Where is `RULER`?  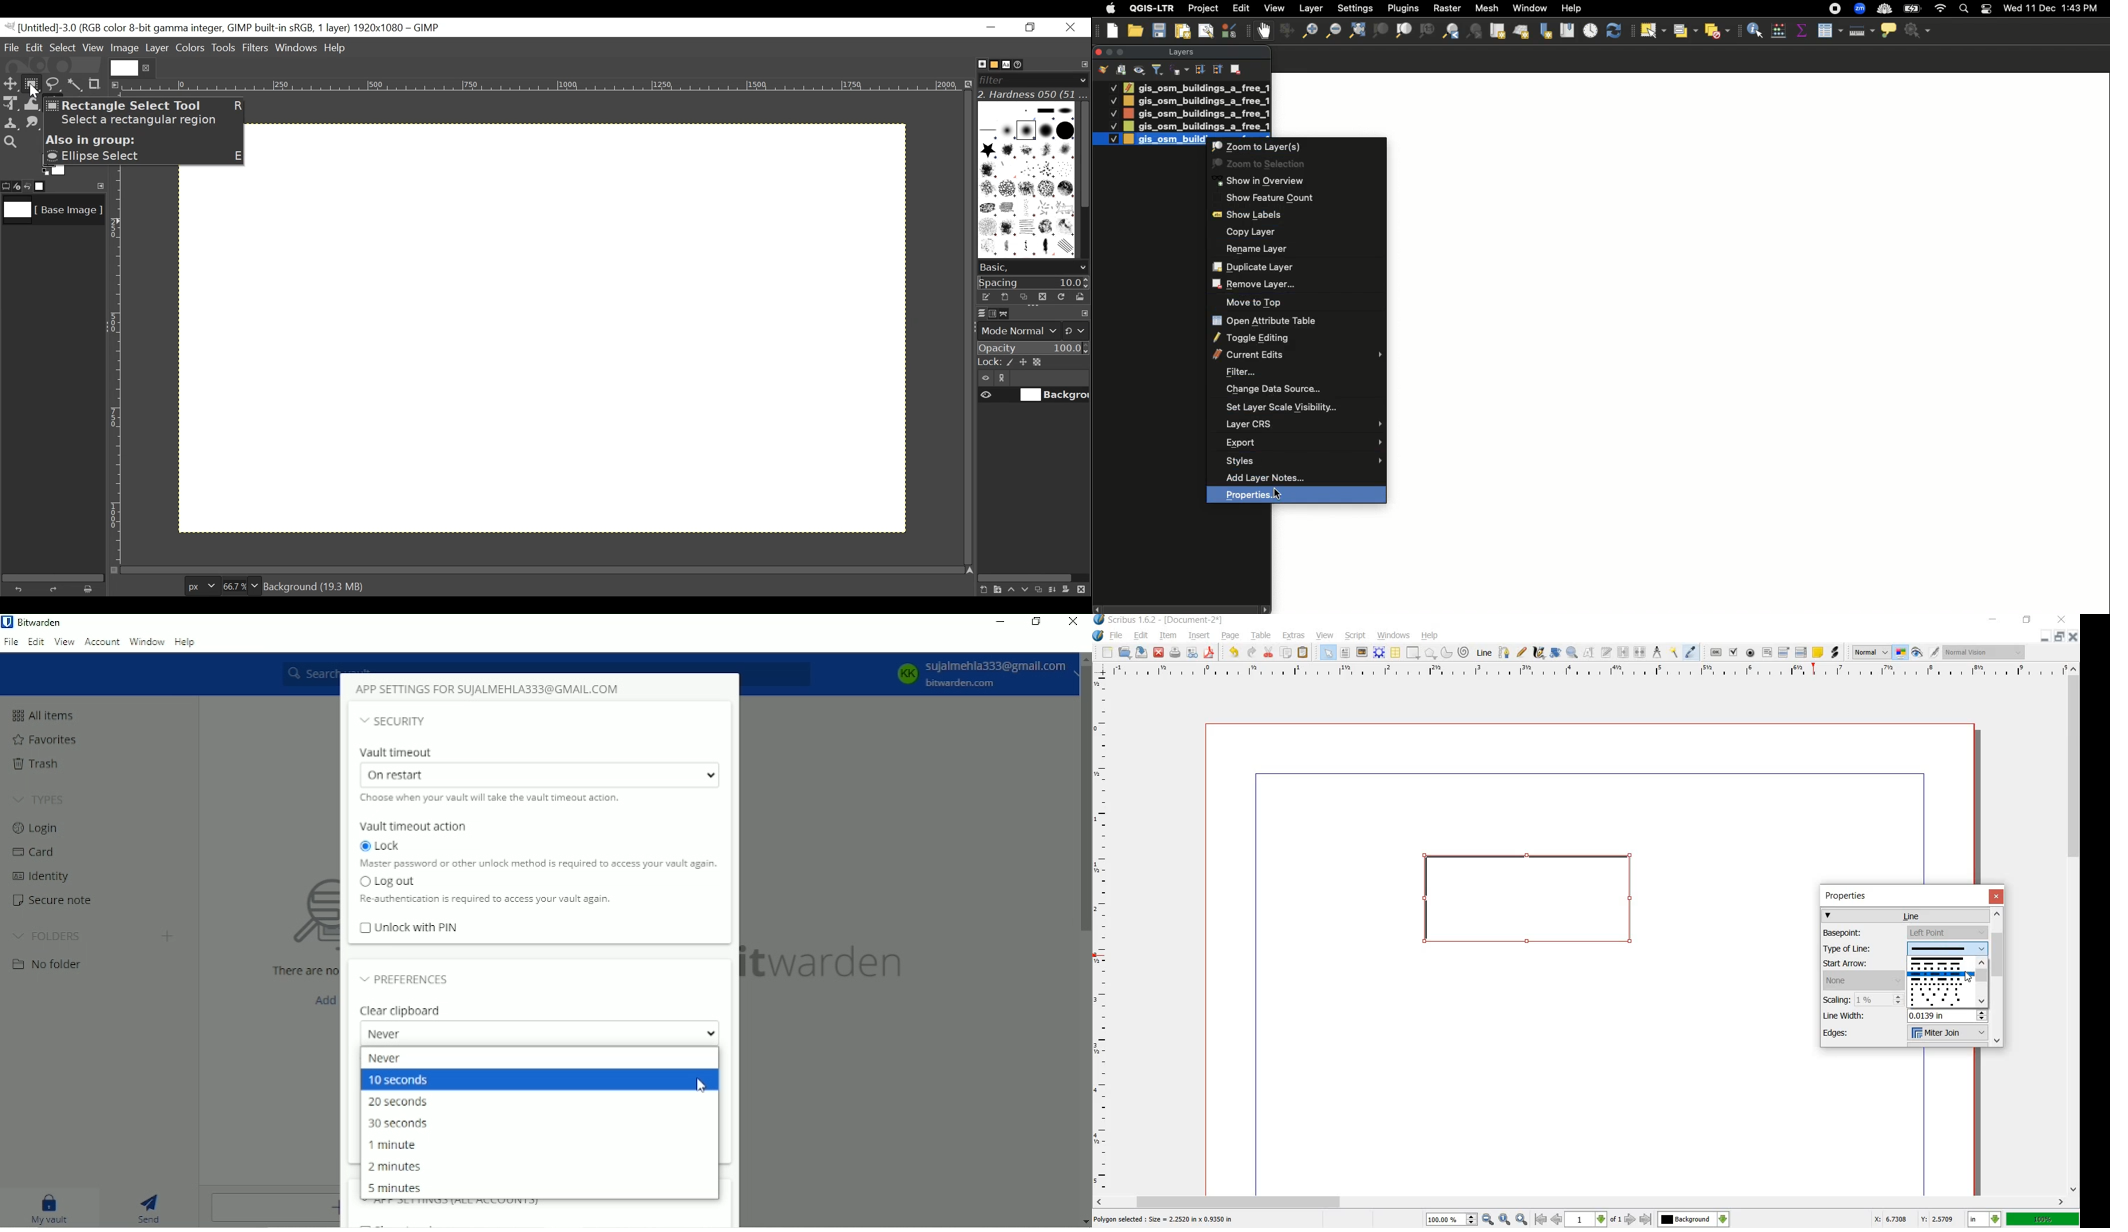 RULER is located at coordinates (1102, 934).